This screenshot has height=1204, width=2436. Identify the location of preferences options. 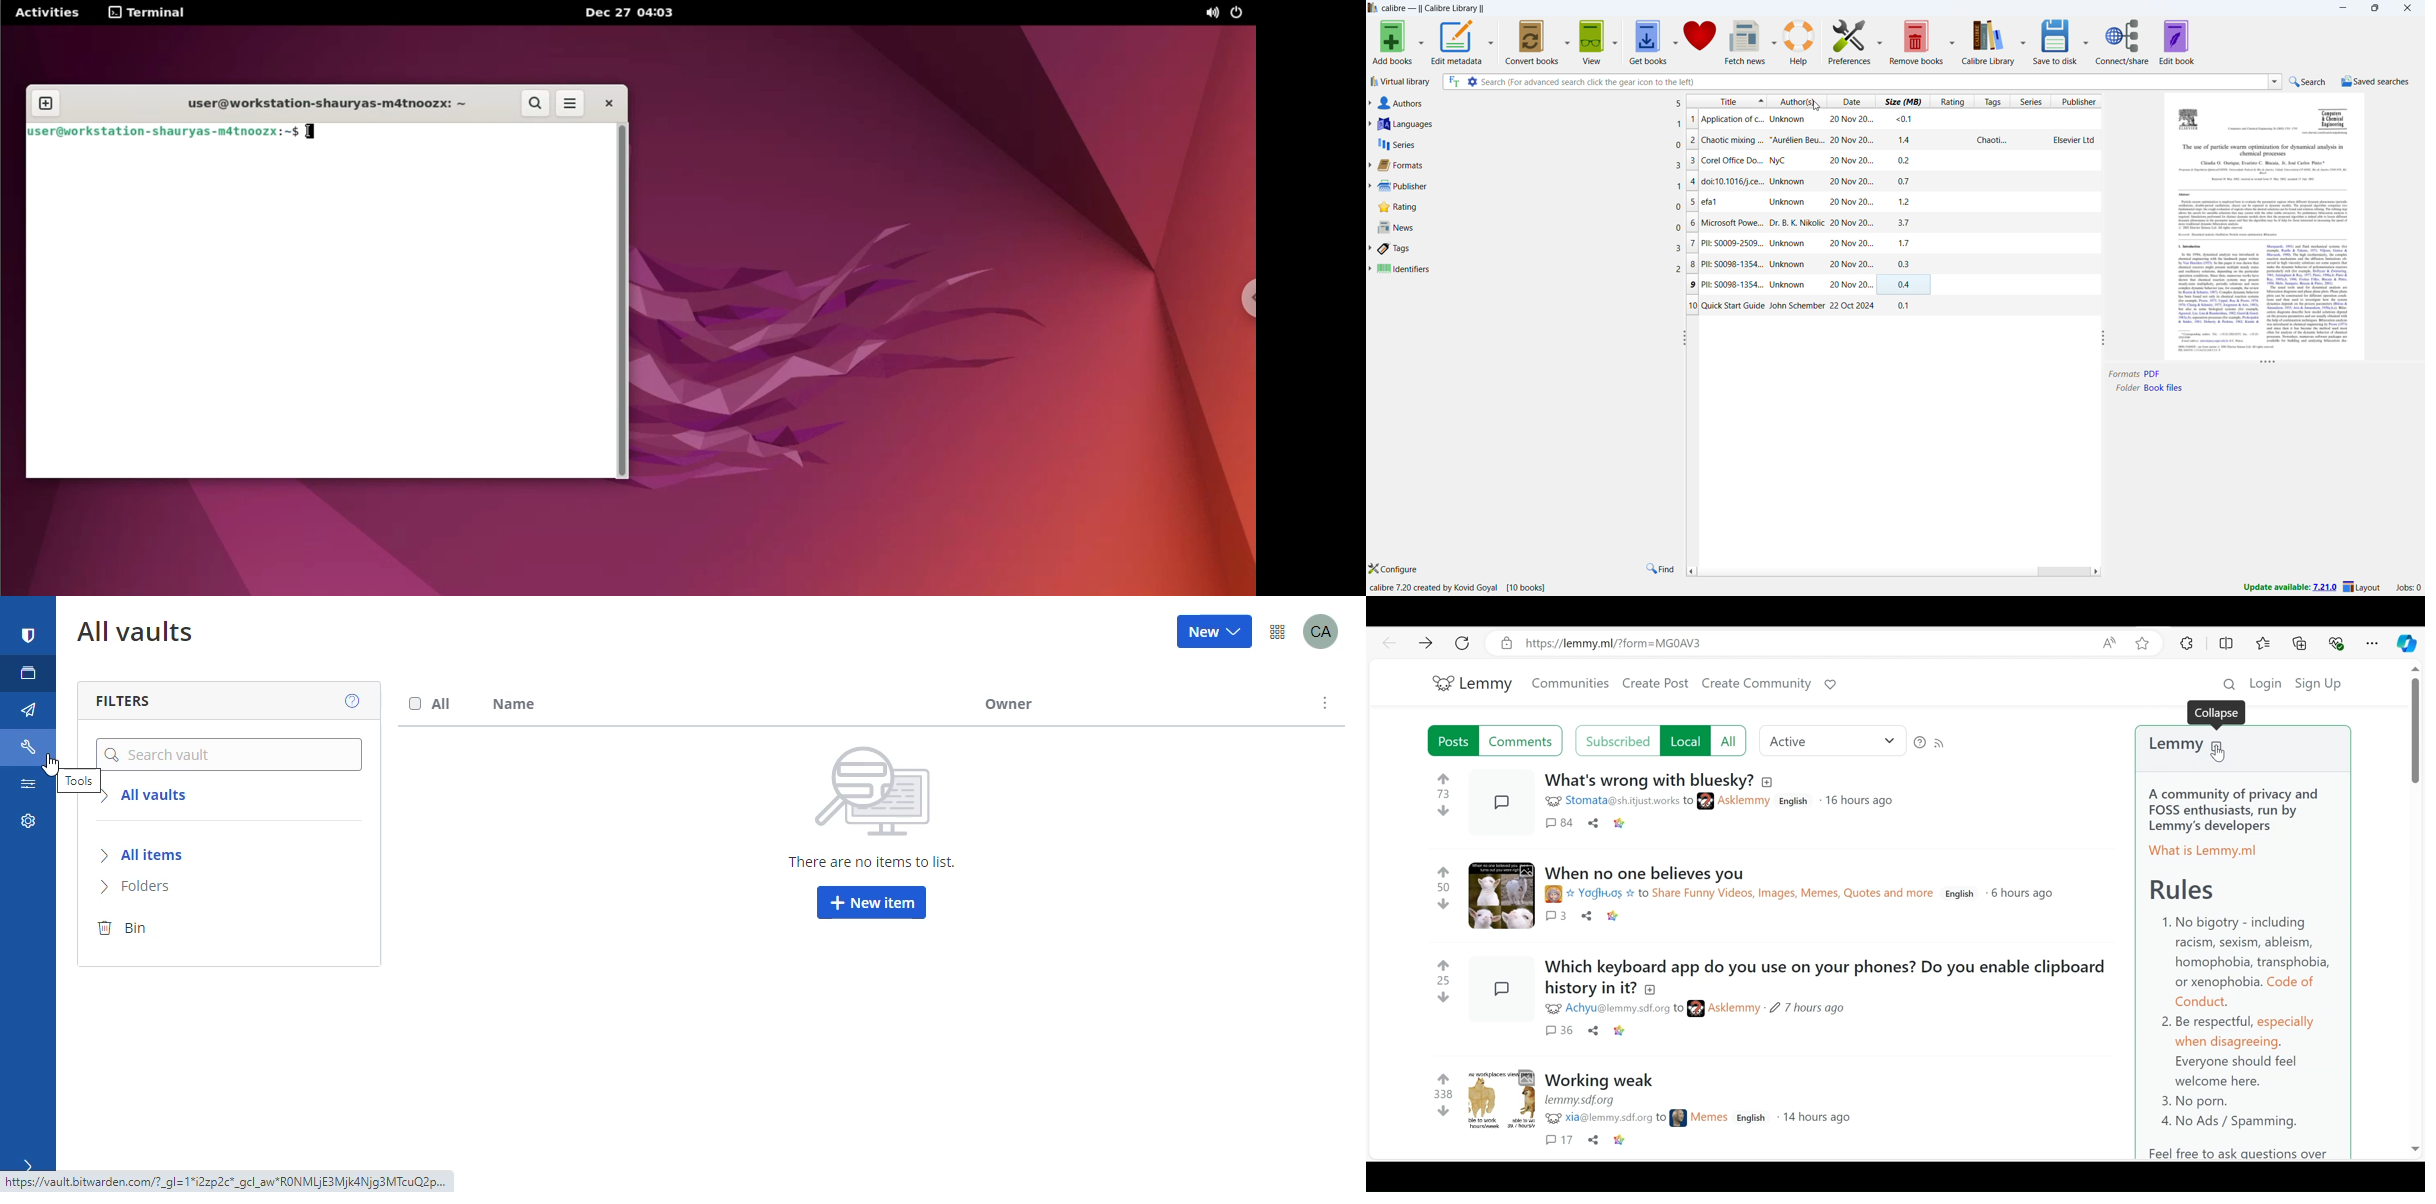
(1879, 40).